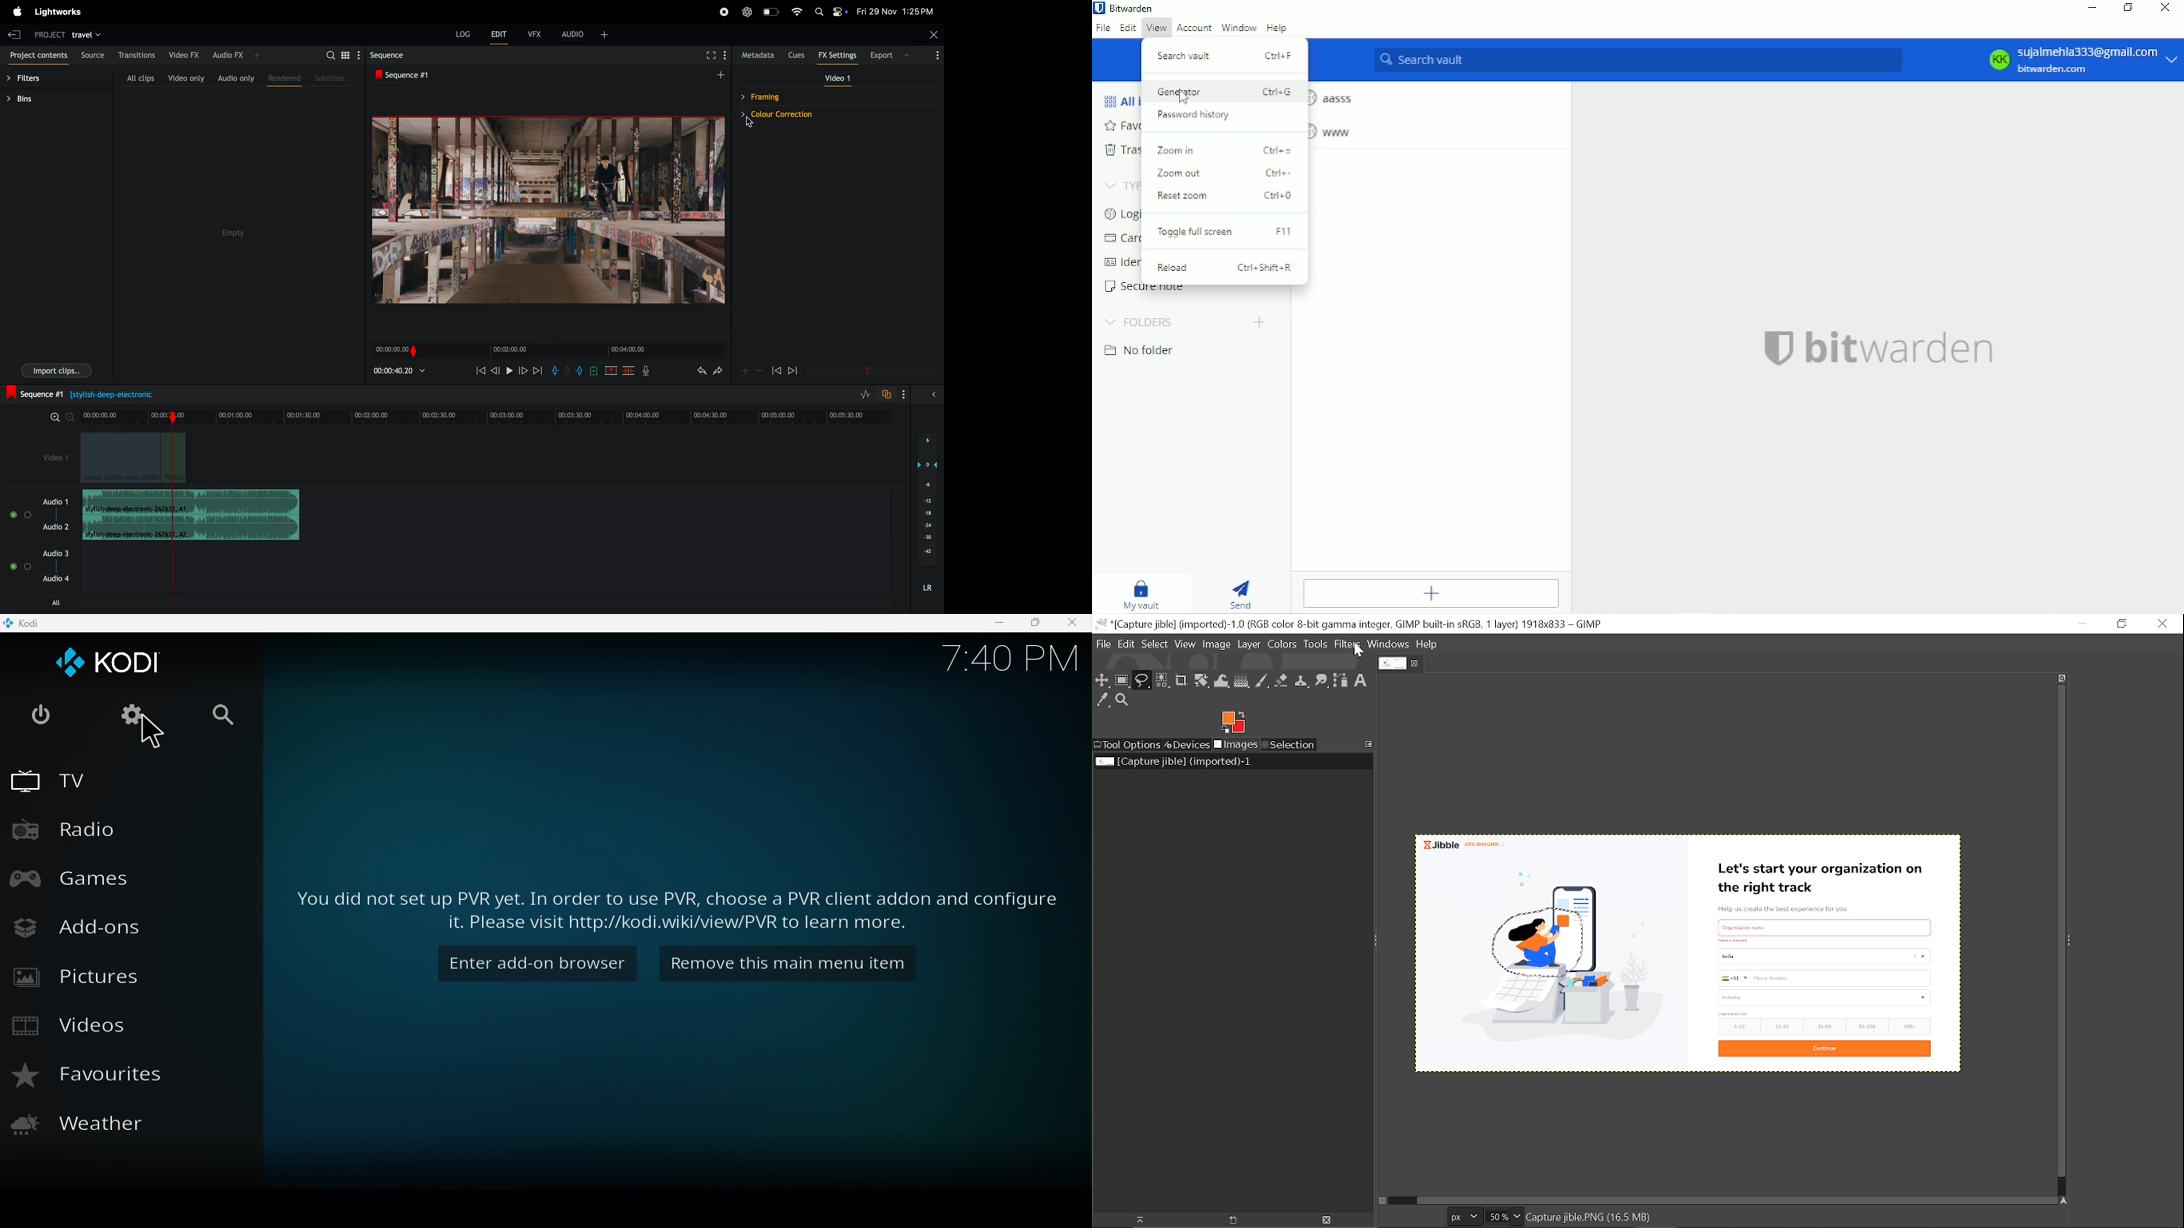 The image size is (2184, 1232). I want to click on video only, so click(186, 78).